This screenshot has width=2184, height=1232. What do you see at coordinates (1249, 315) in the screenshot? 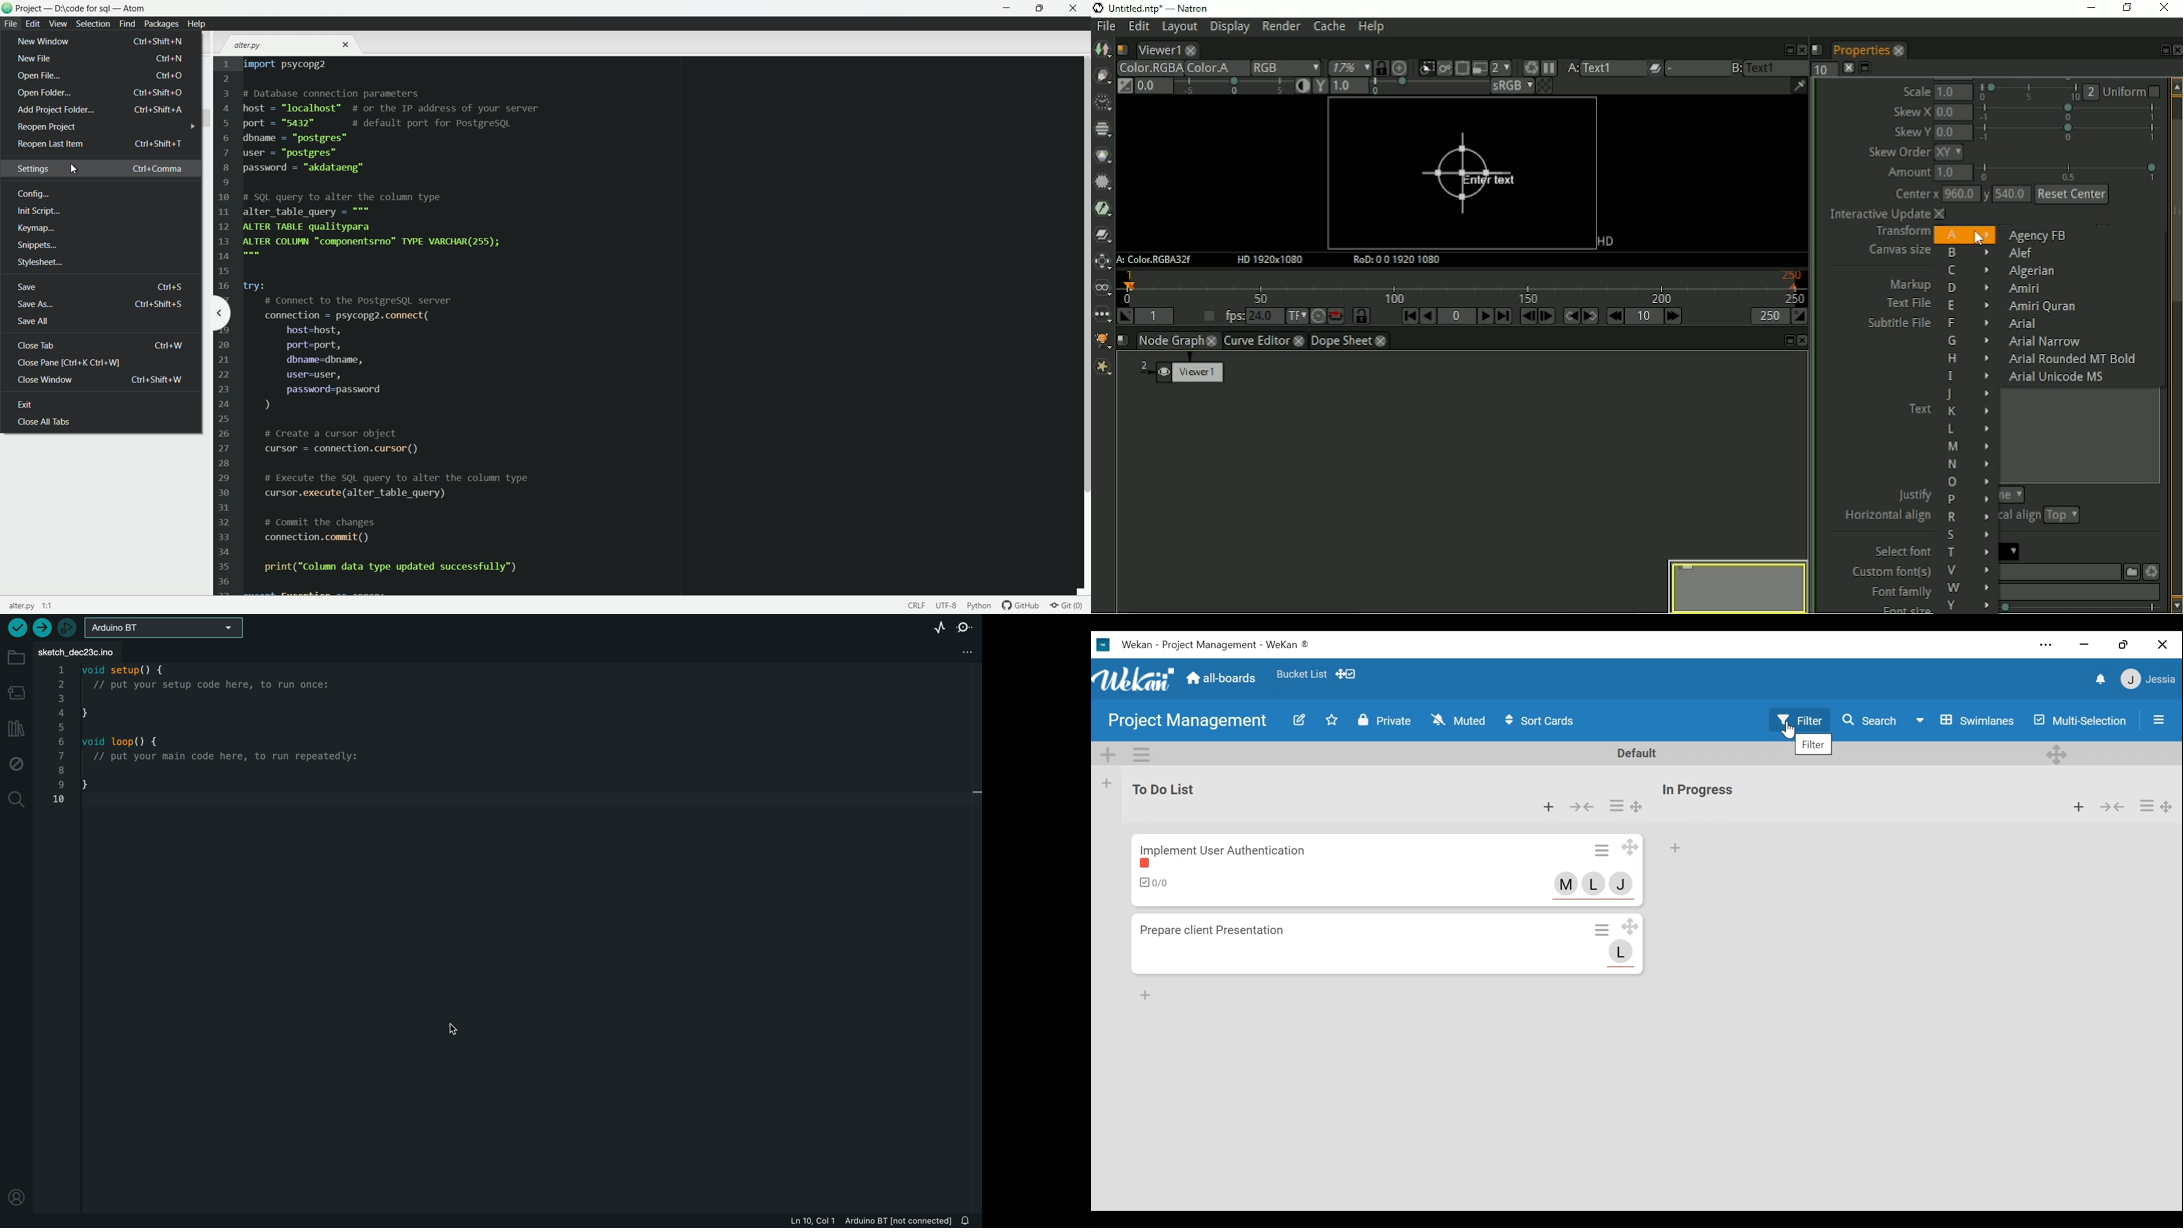
I see `fps` at bounding box center [1249, 315].